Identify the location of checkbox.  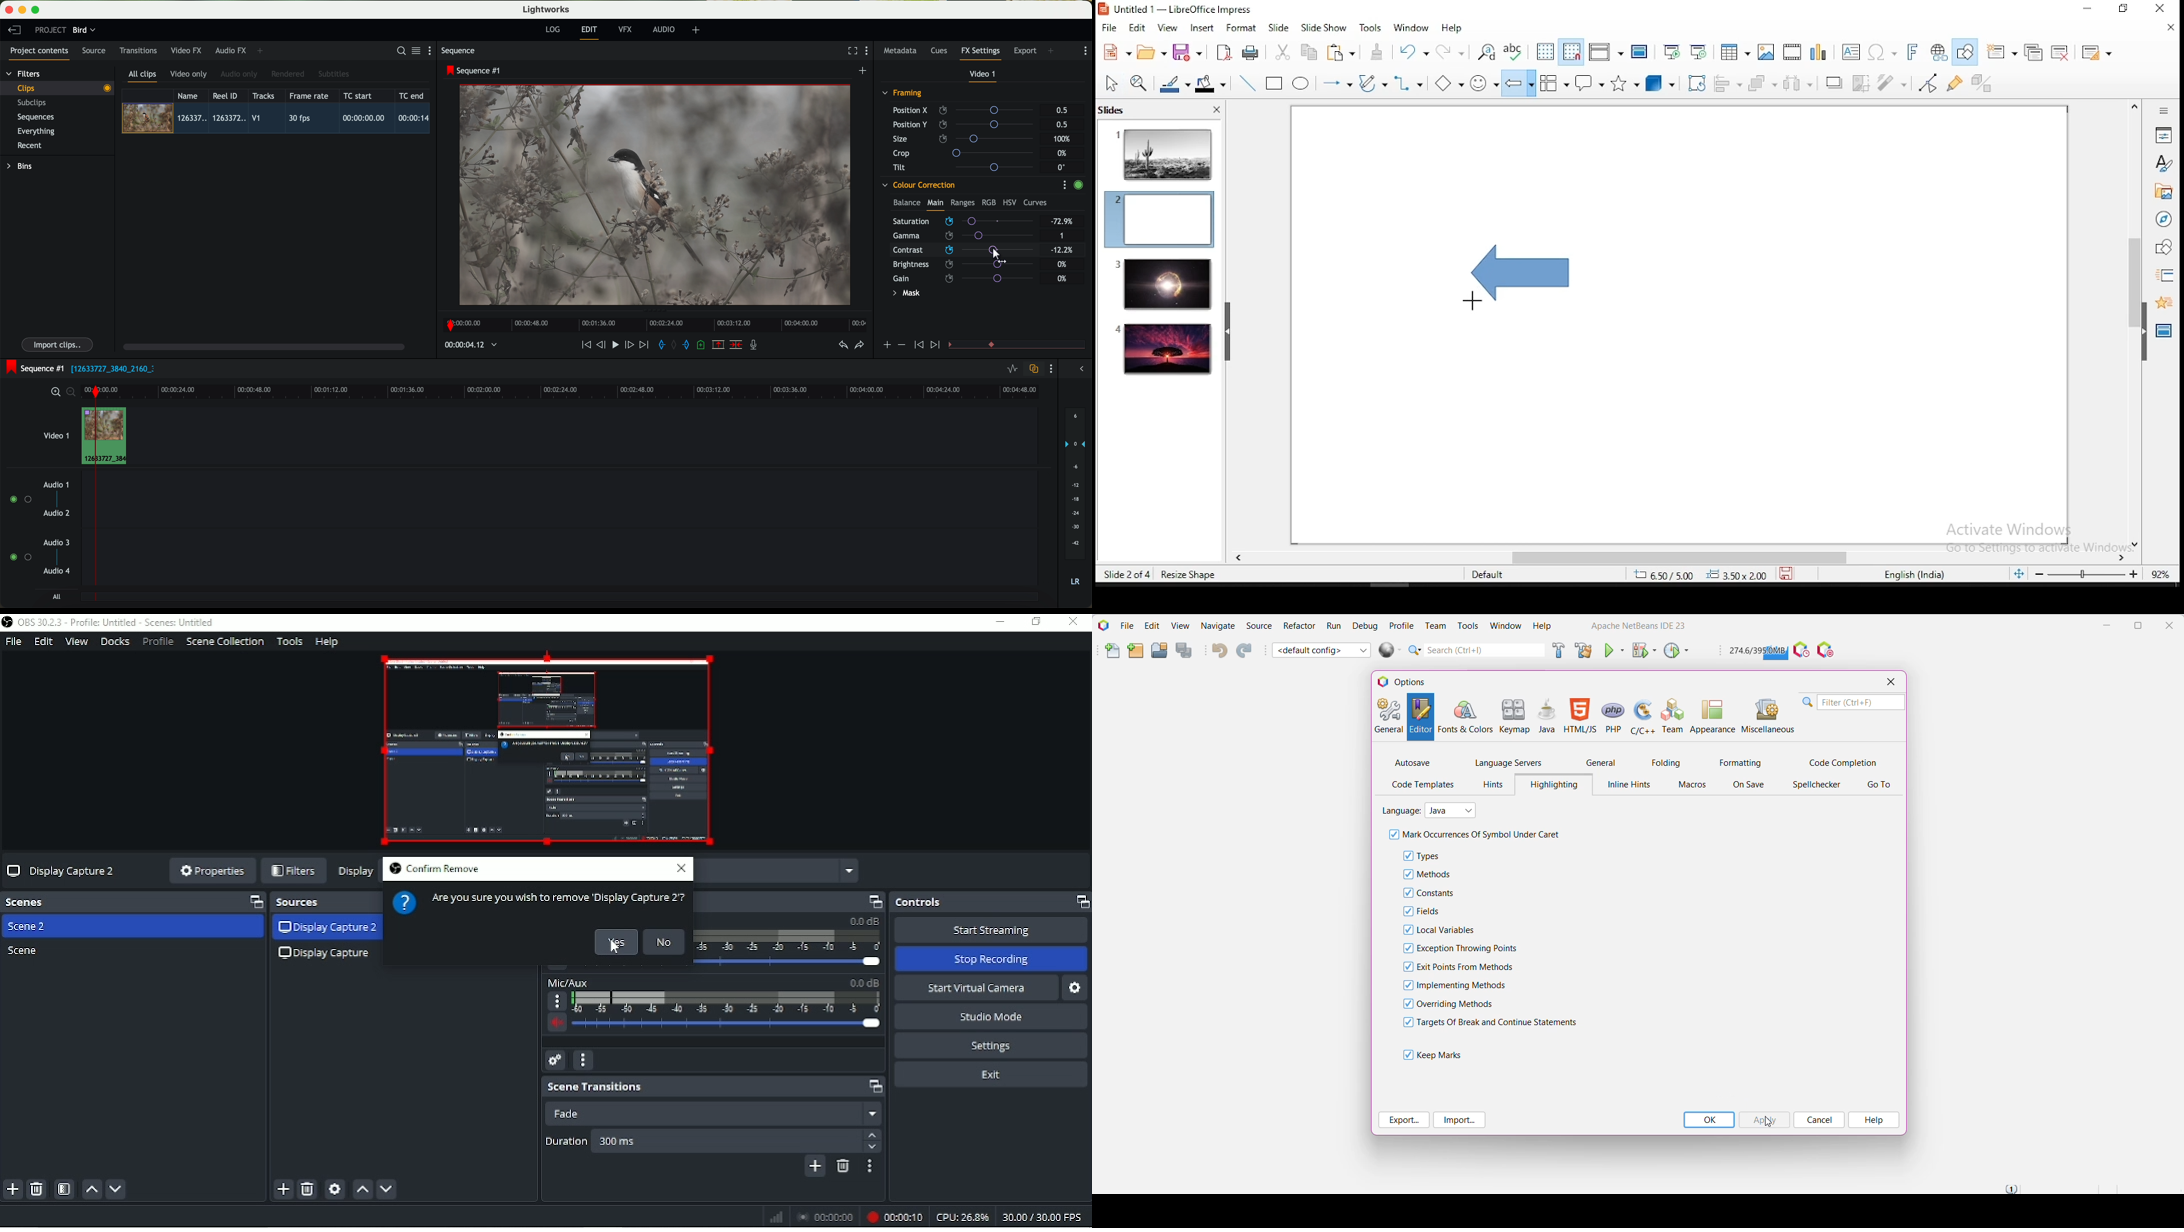
(1406, 1022).